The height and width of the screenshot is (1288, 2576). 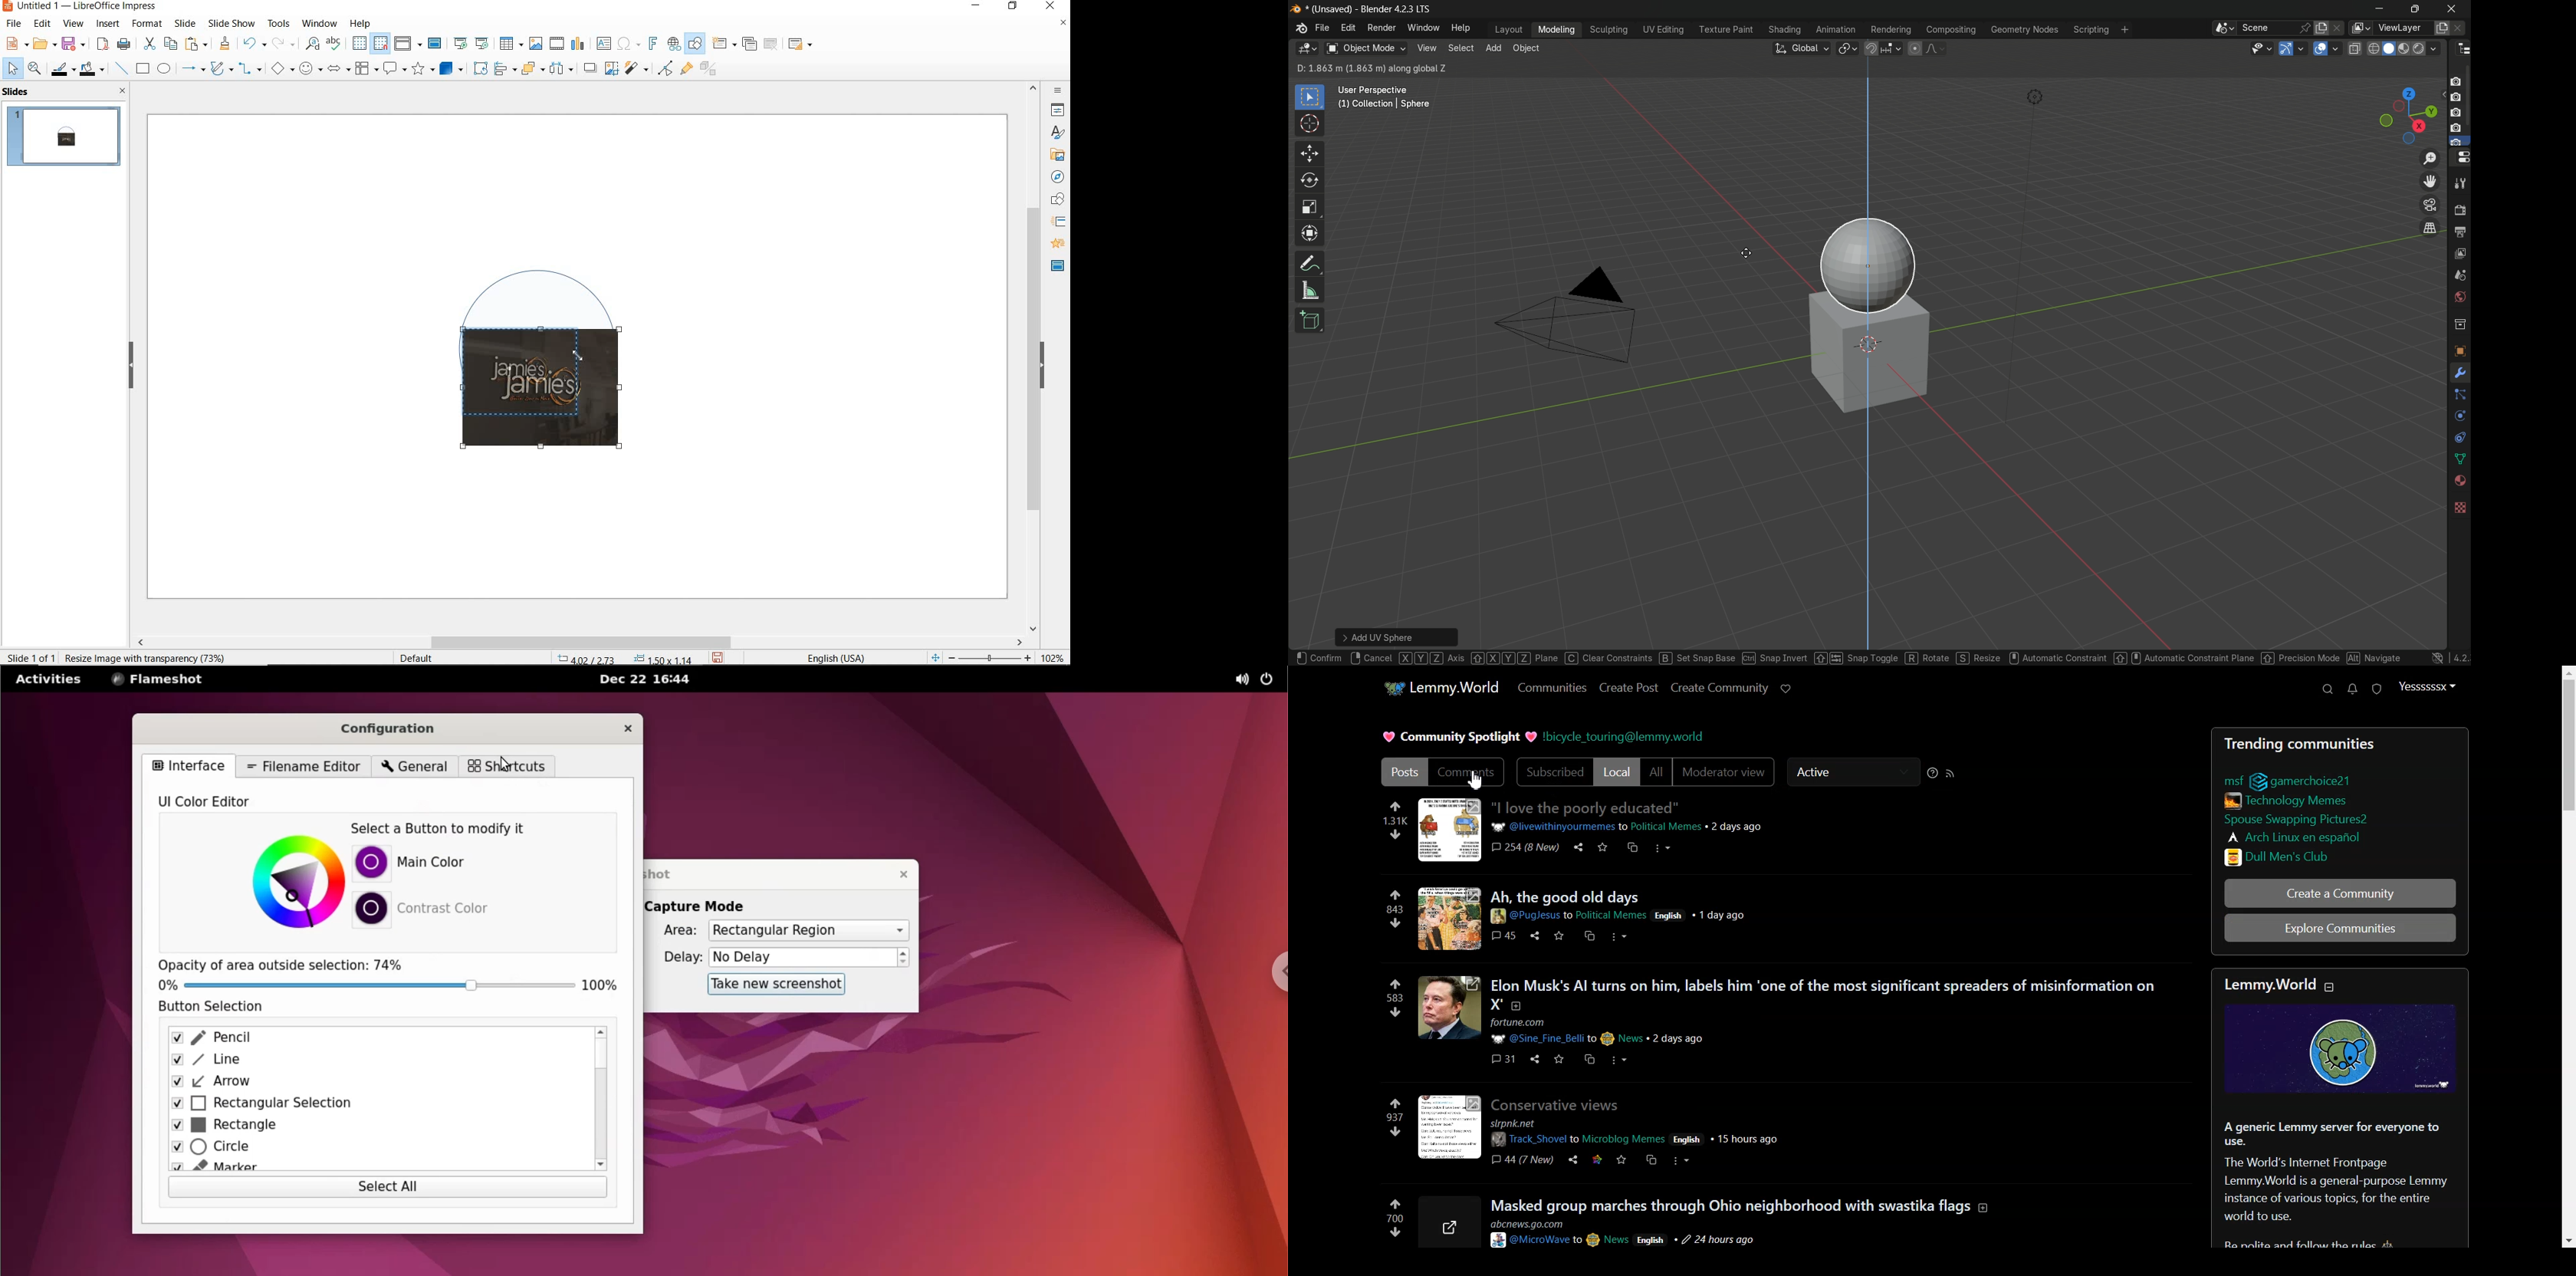 What do you see at coordinates (2350, 1051) in the screenshot?
I see `image` at bounding box center [2350, 1051].